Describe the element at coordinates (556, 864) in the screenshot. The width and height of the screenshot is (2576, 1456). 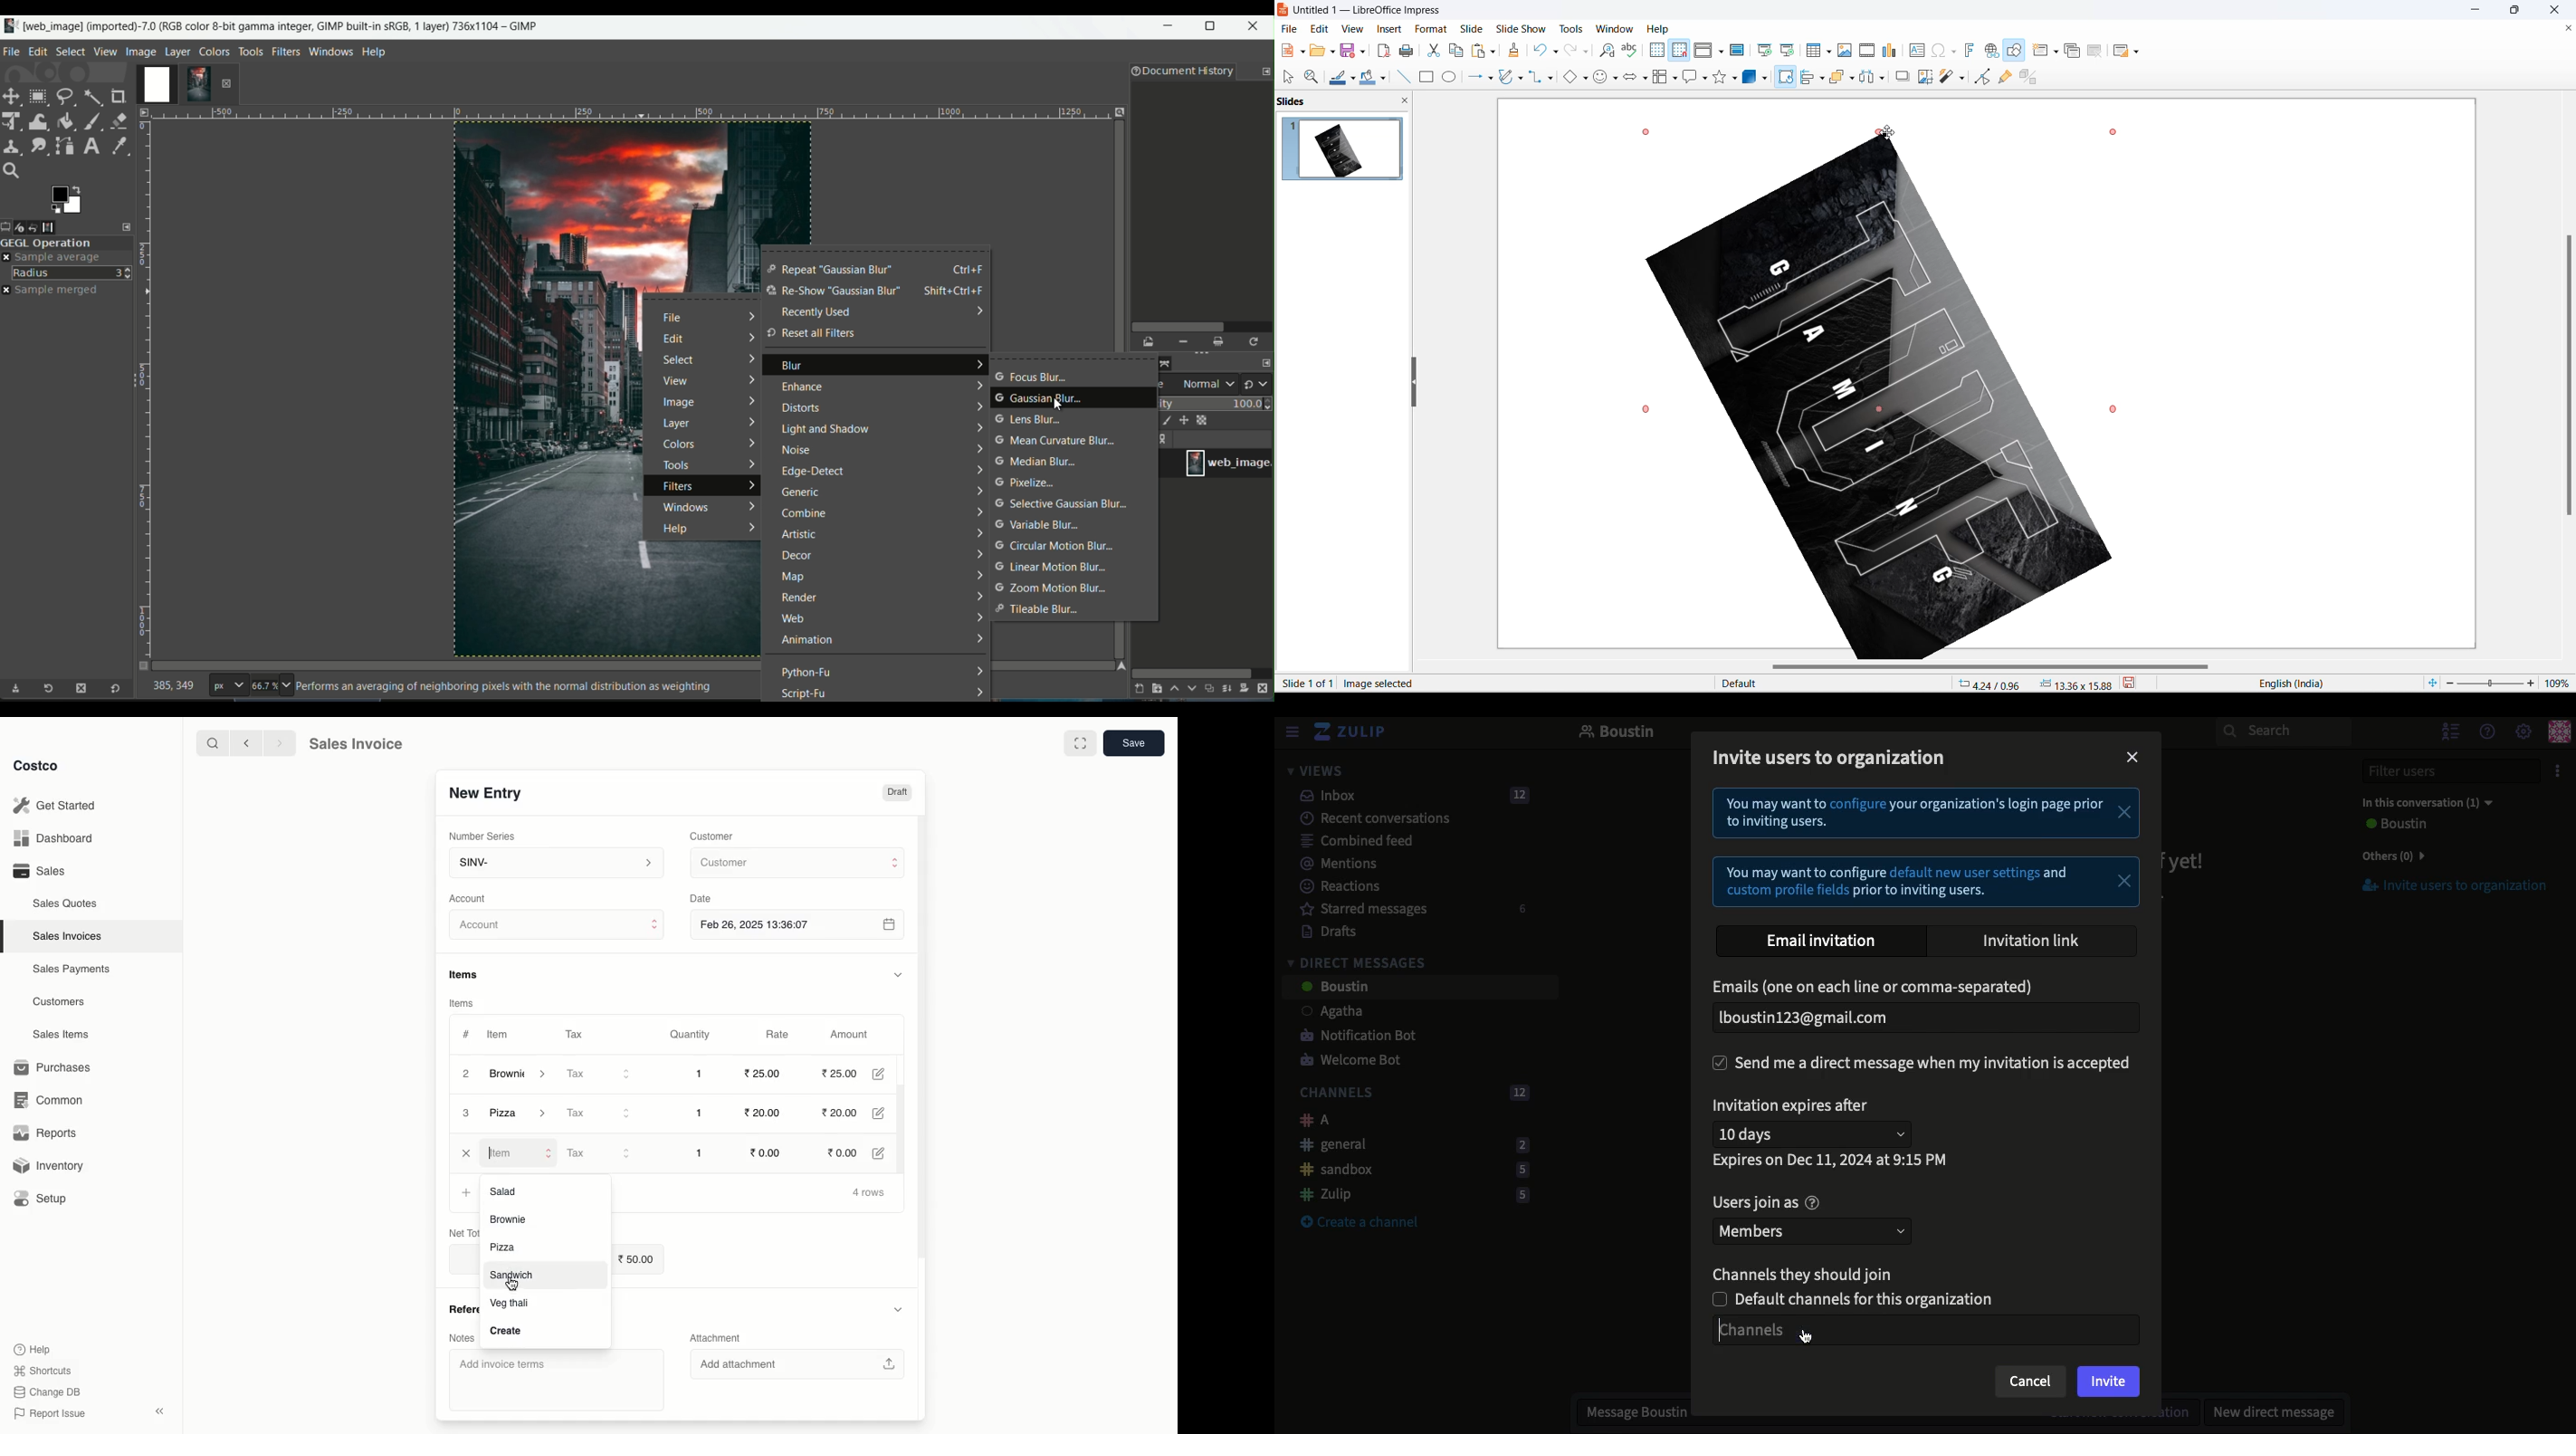
I see `SINV-` at that location.